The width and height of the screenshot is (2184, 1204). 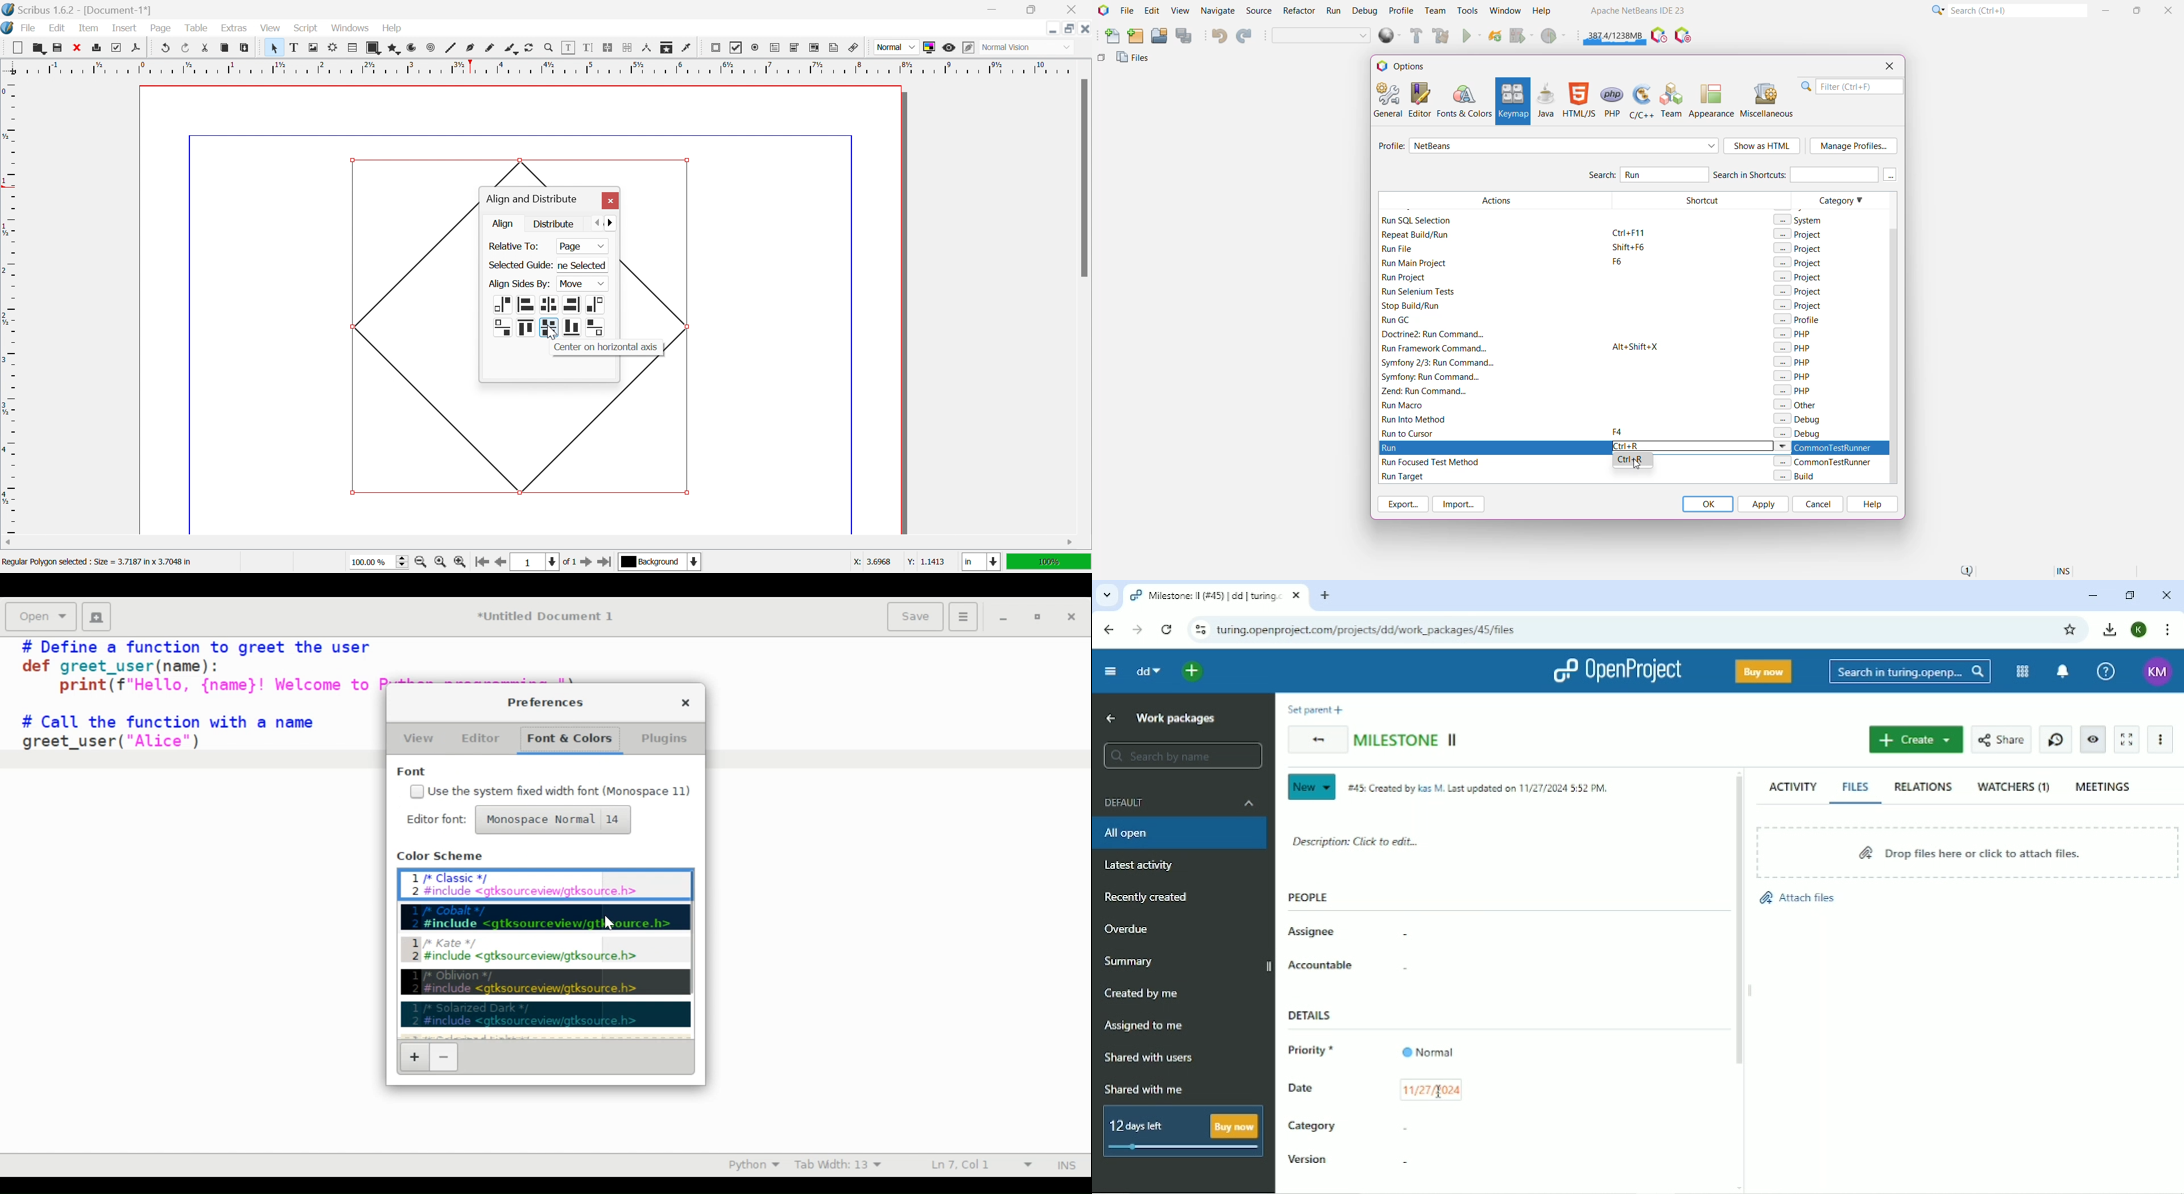 I want to click on PDF push button, so click(x=717, y=47).